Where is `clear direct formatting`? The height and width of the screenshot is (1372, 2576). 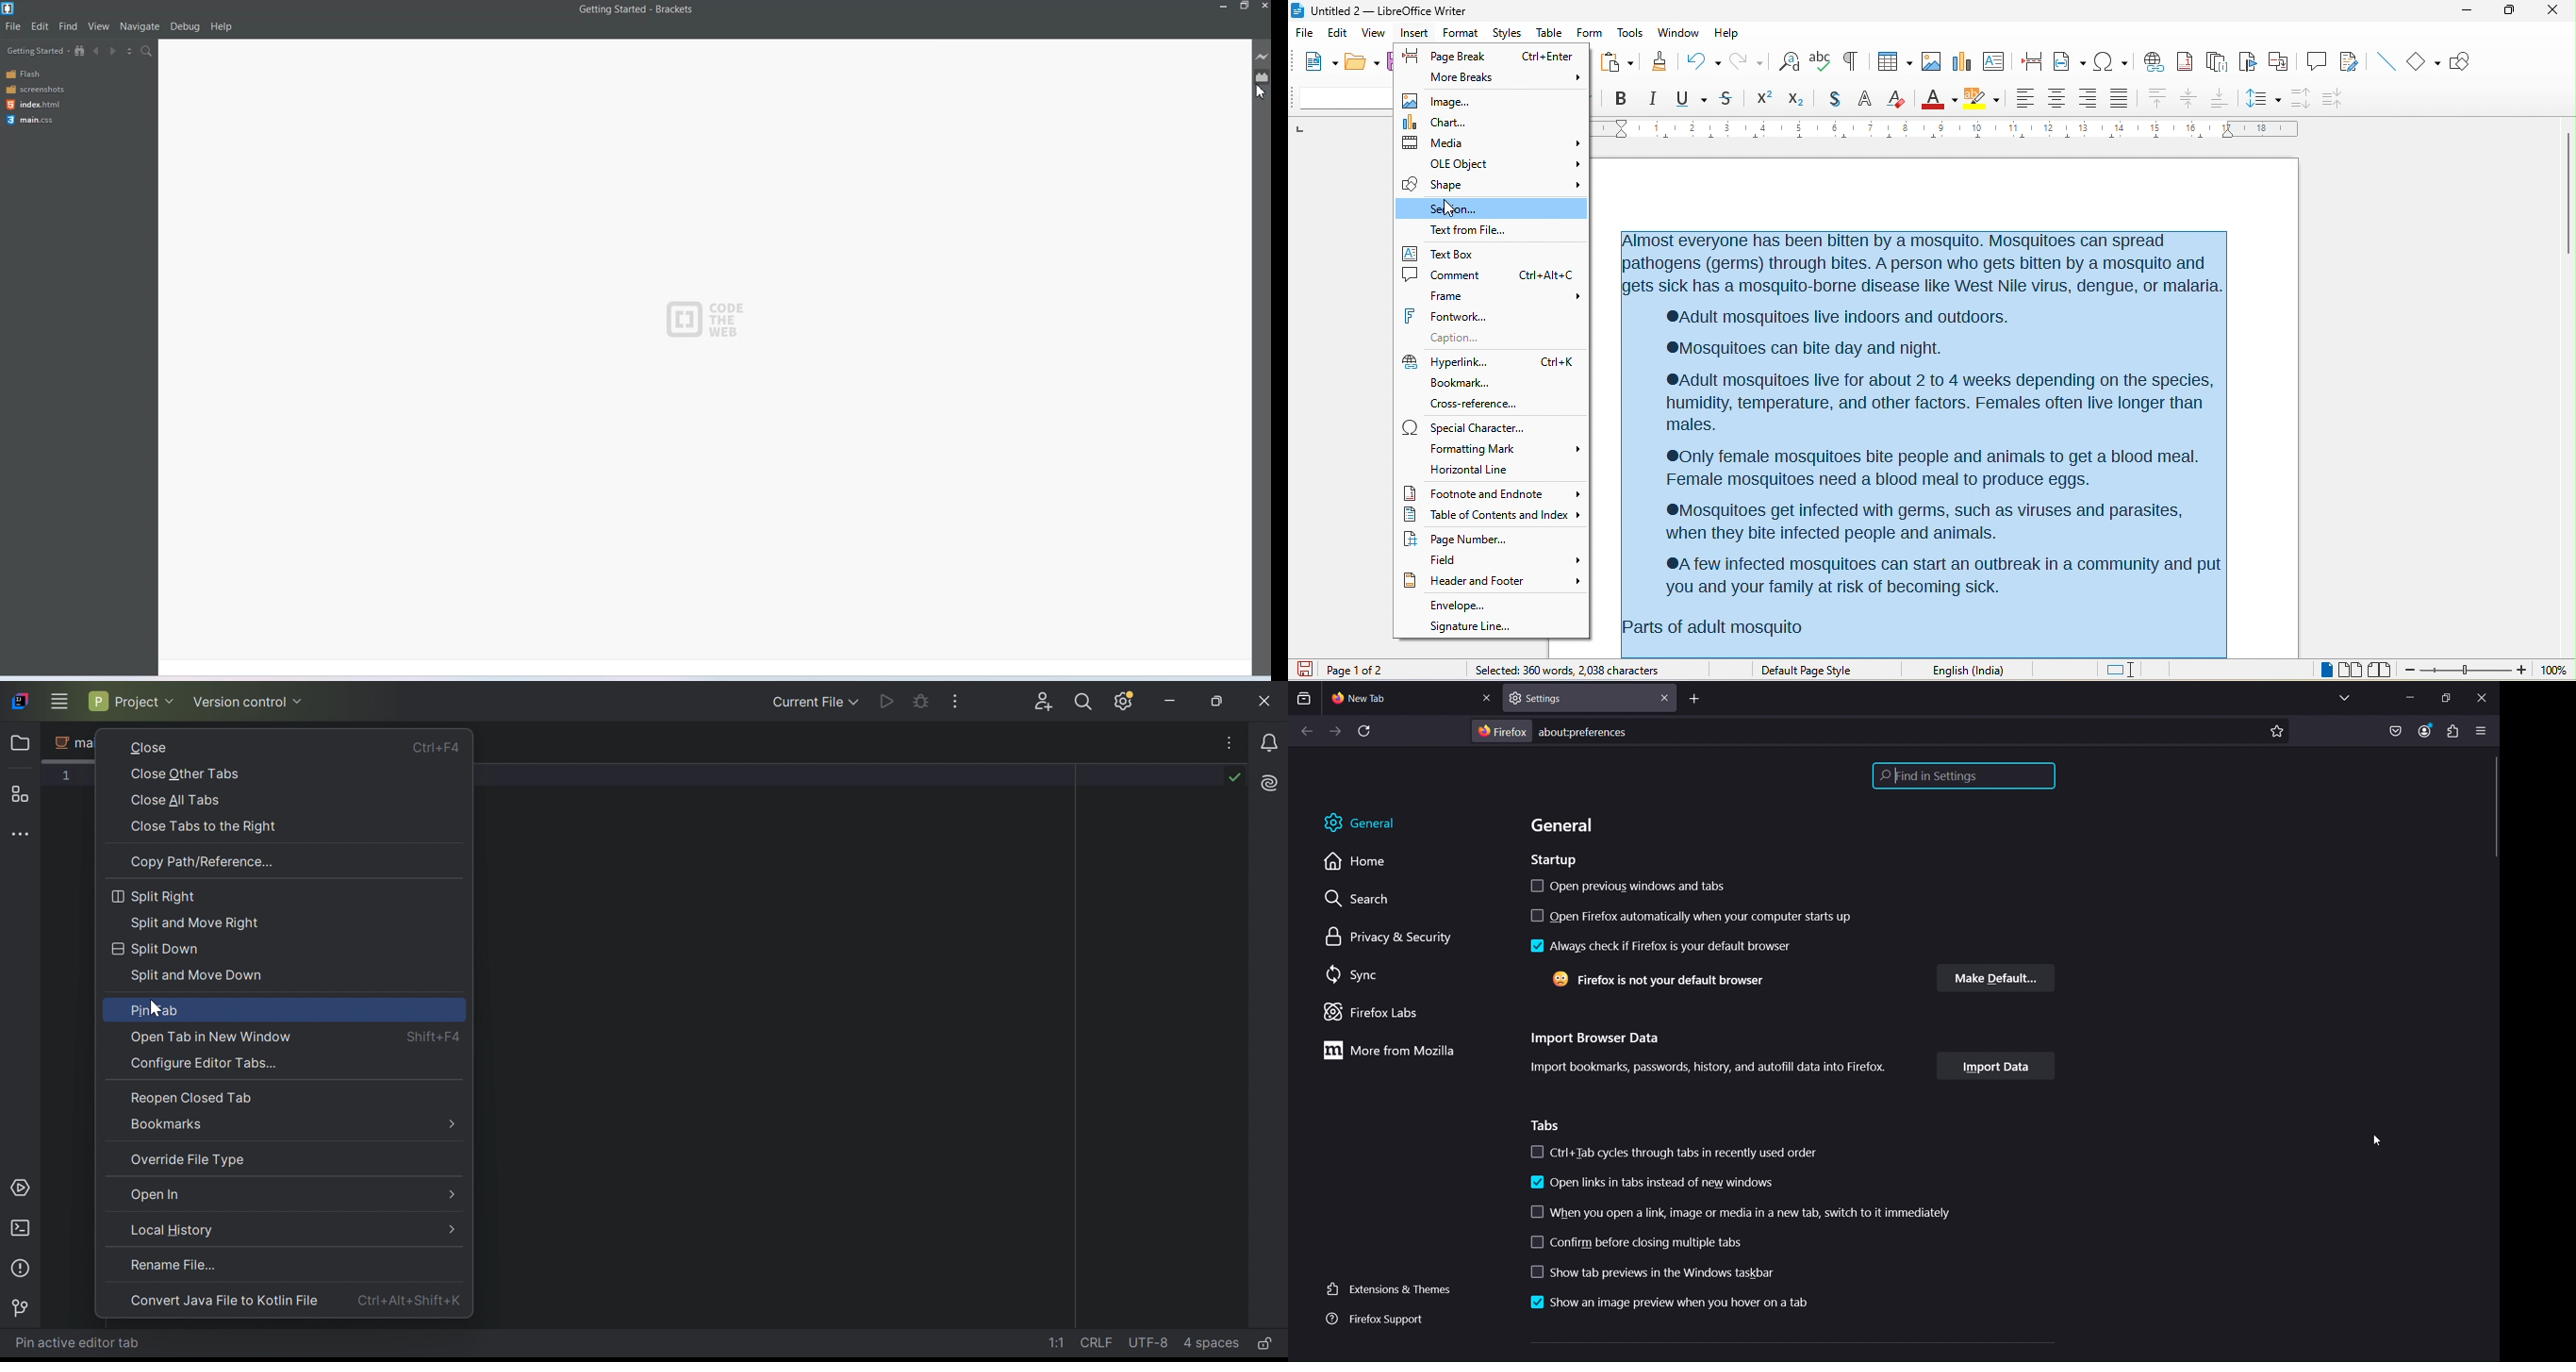 clear direct formatting is located at coordinates (1898, 96).